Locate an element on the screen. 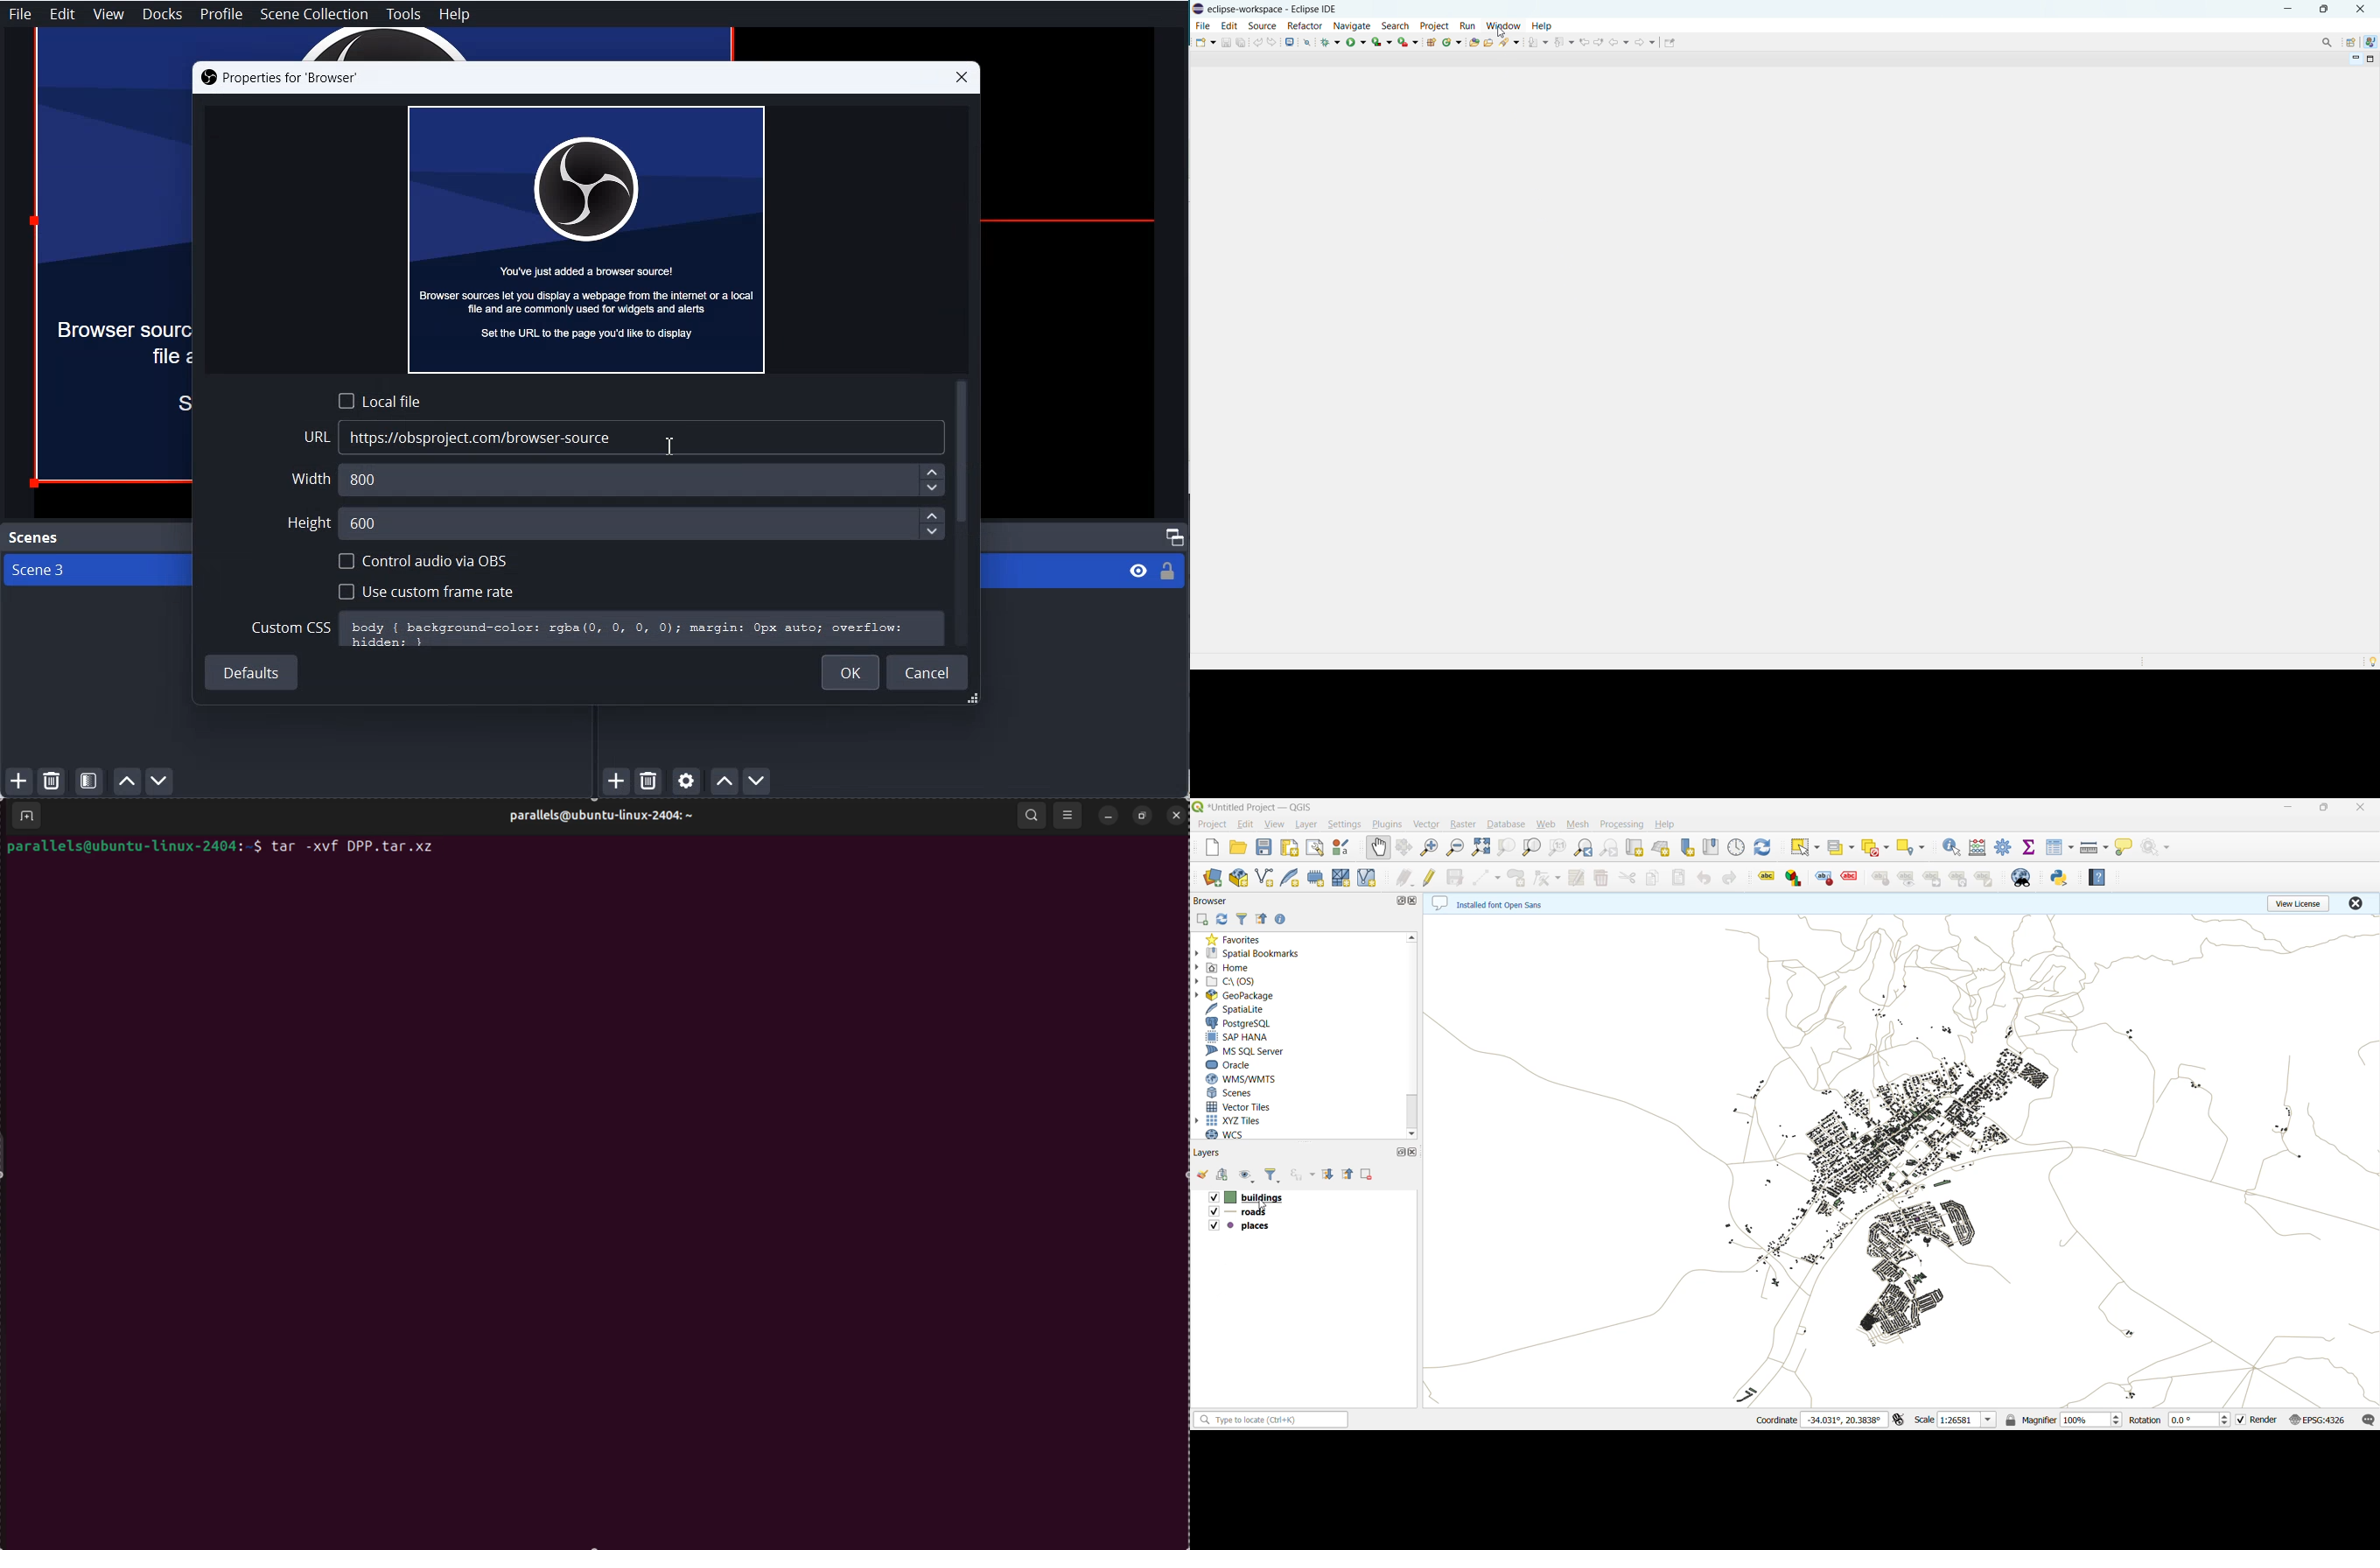  project is located at coordinates (1435, 25).